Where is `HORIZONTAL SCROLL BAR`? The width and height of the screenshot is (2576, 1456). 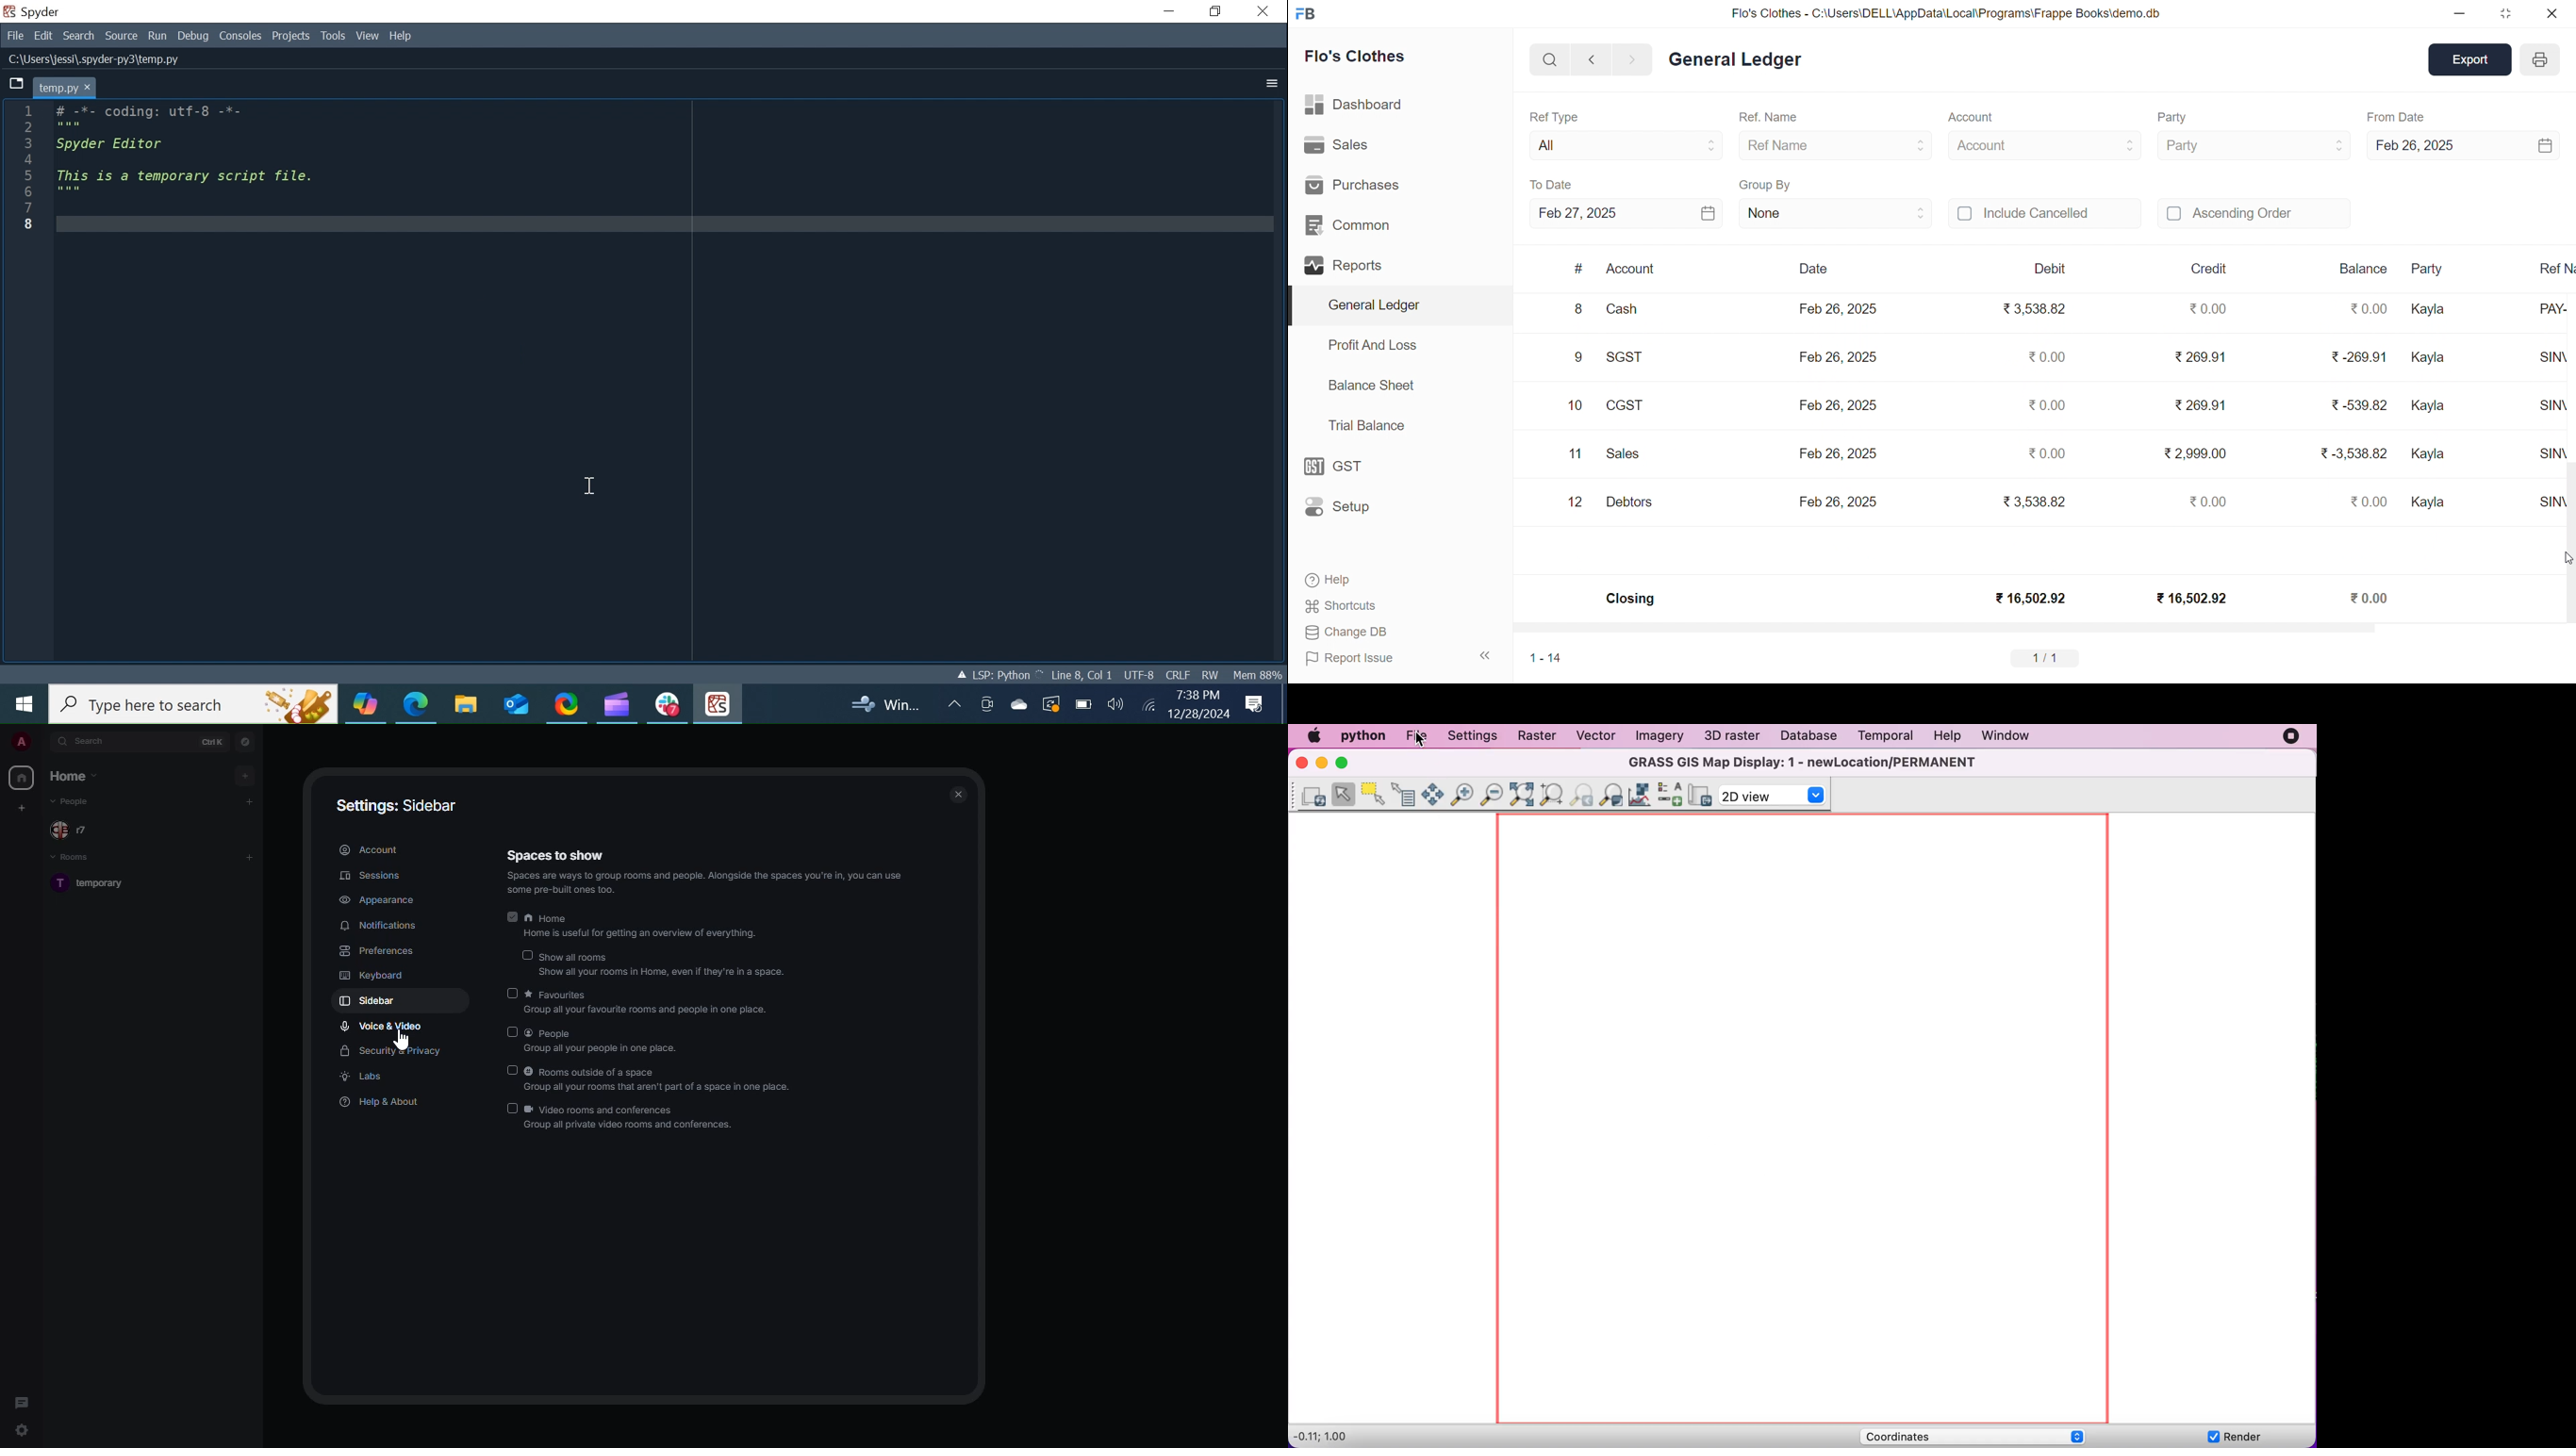 HORIZONTAL SCROLL BAR is located at coordinates (2034, 630).